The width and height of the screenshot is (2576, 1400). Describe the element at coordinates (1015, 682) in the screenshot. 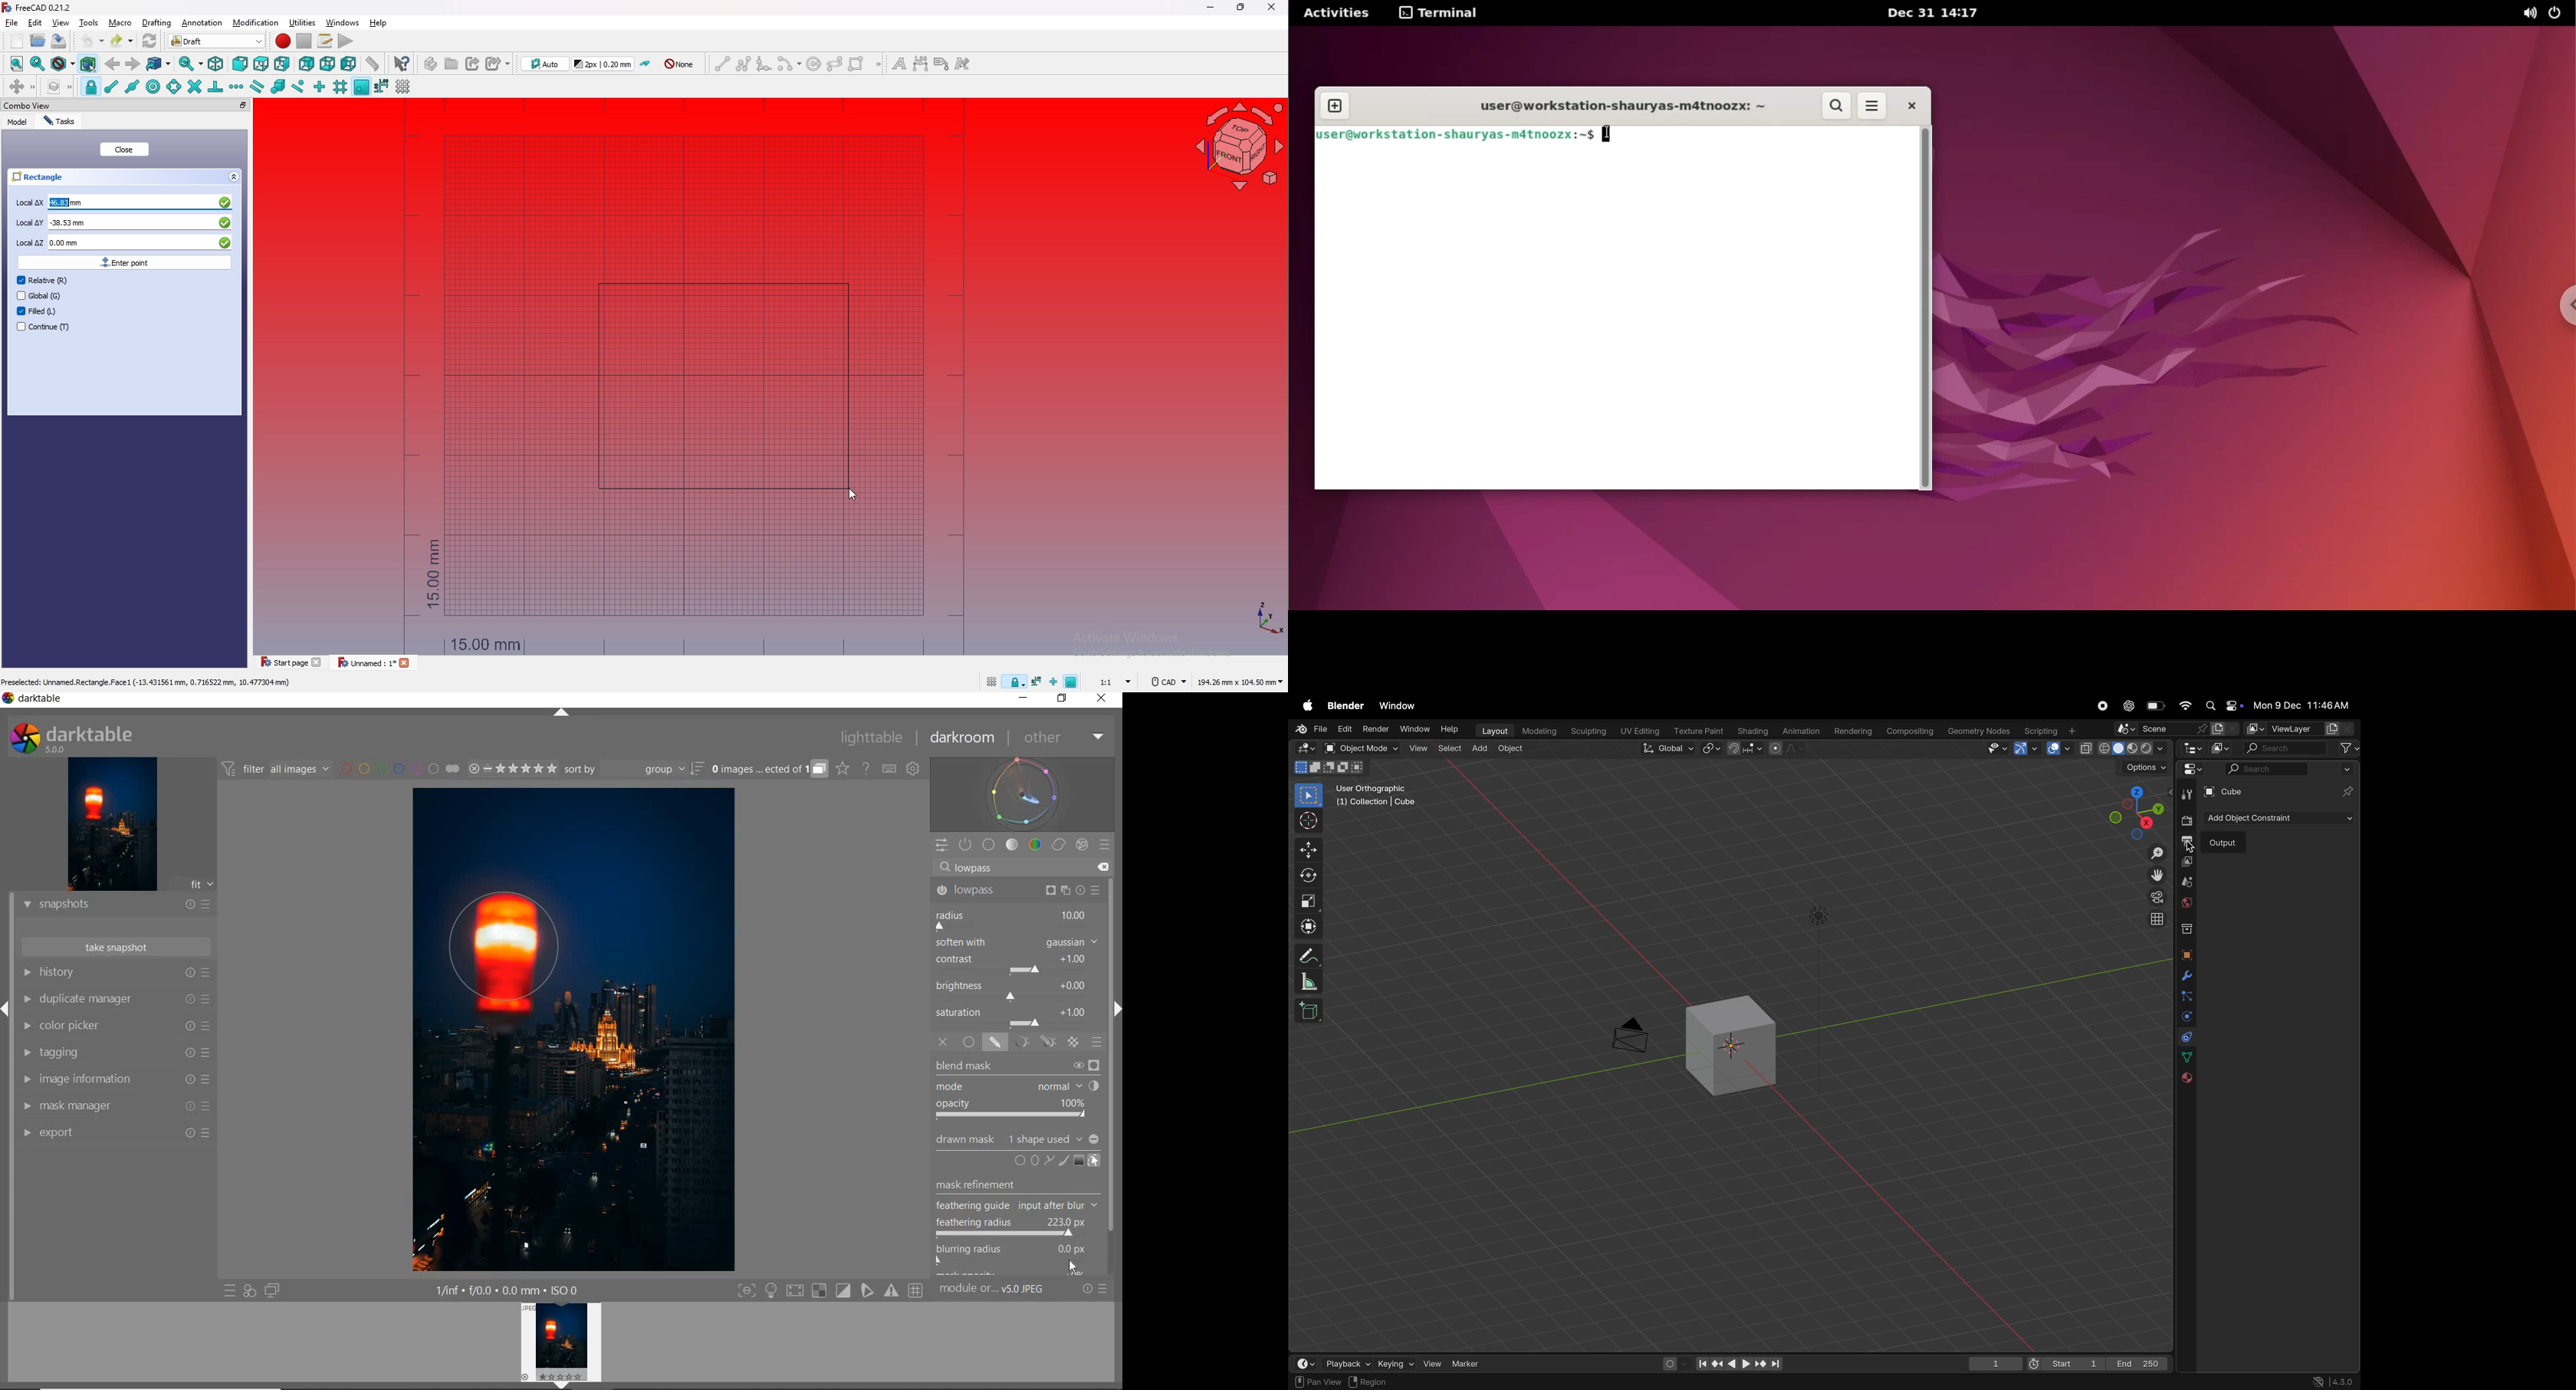

I see `snap lock` at that location.